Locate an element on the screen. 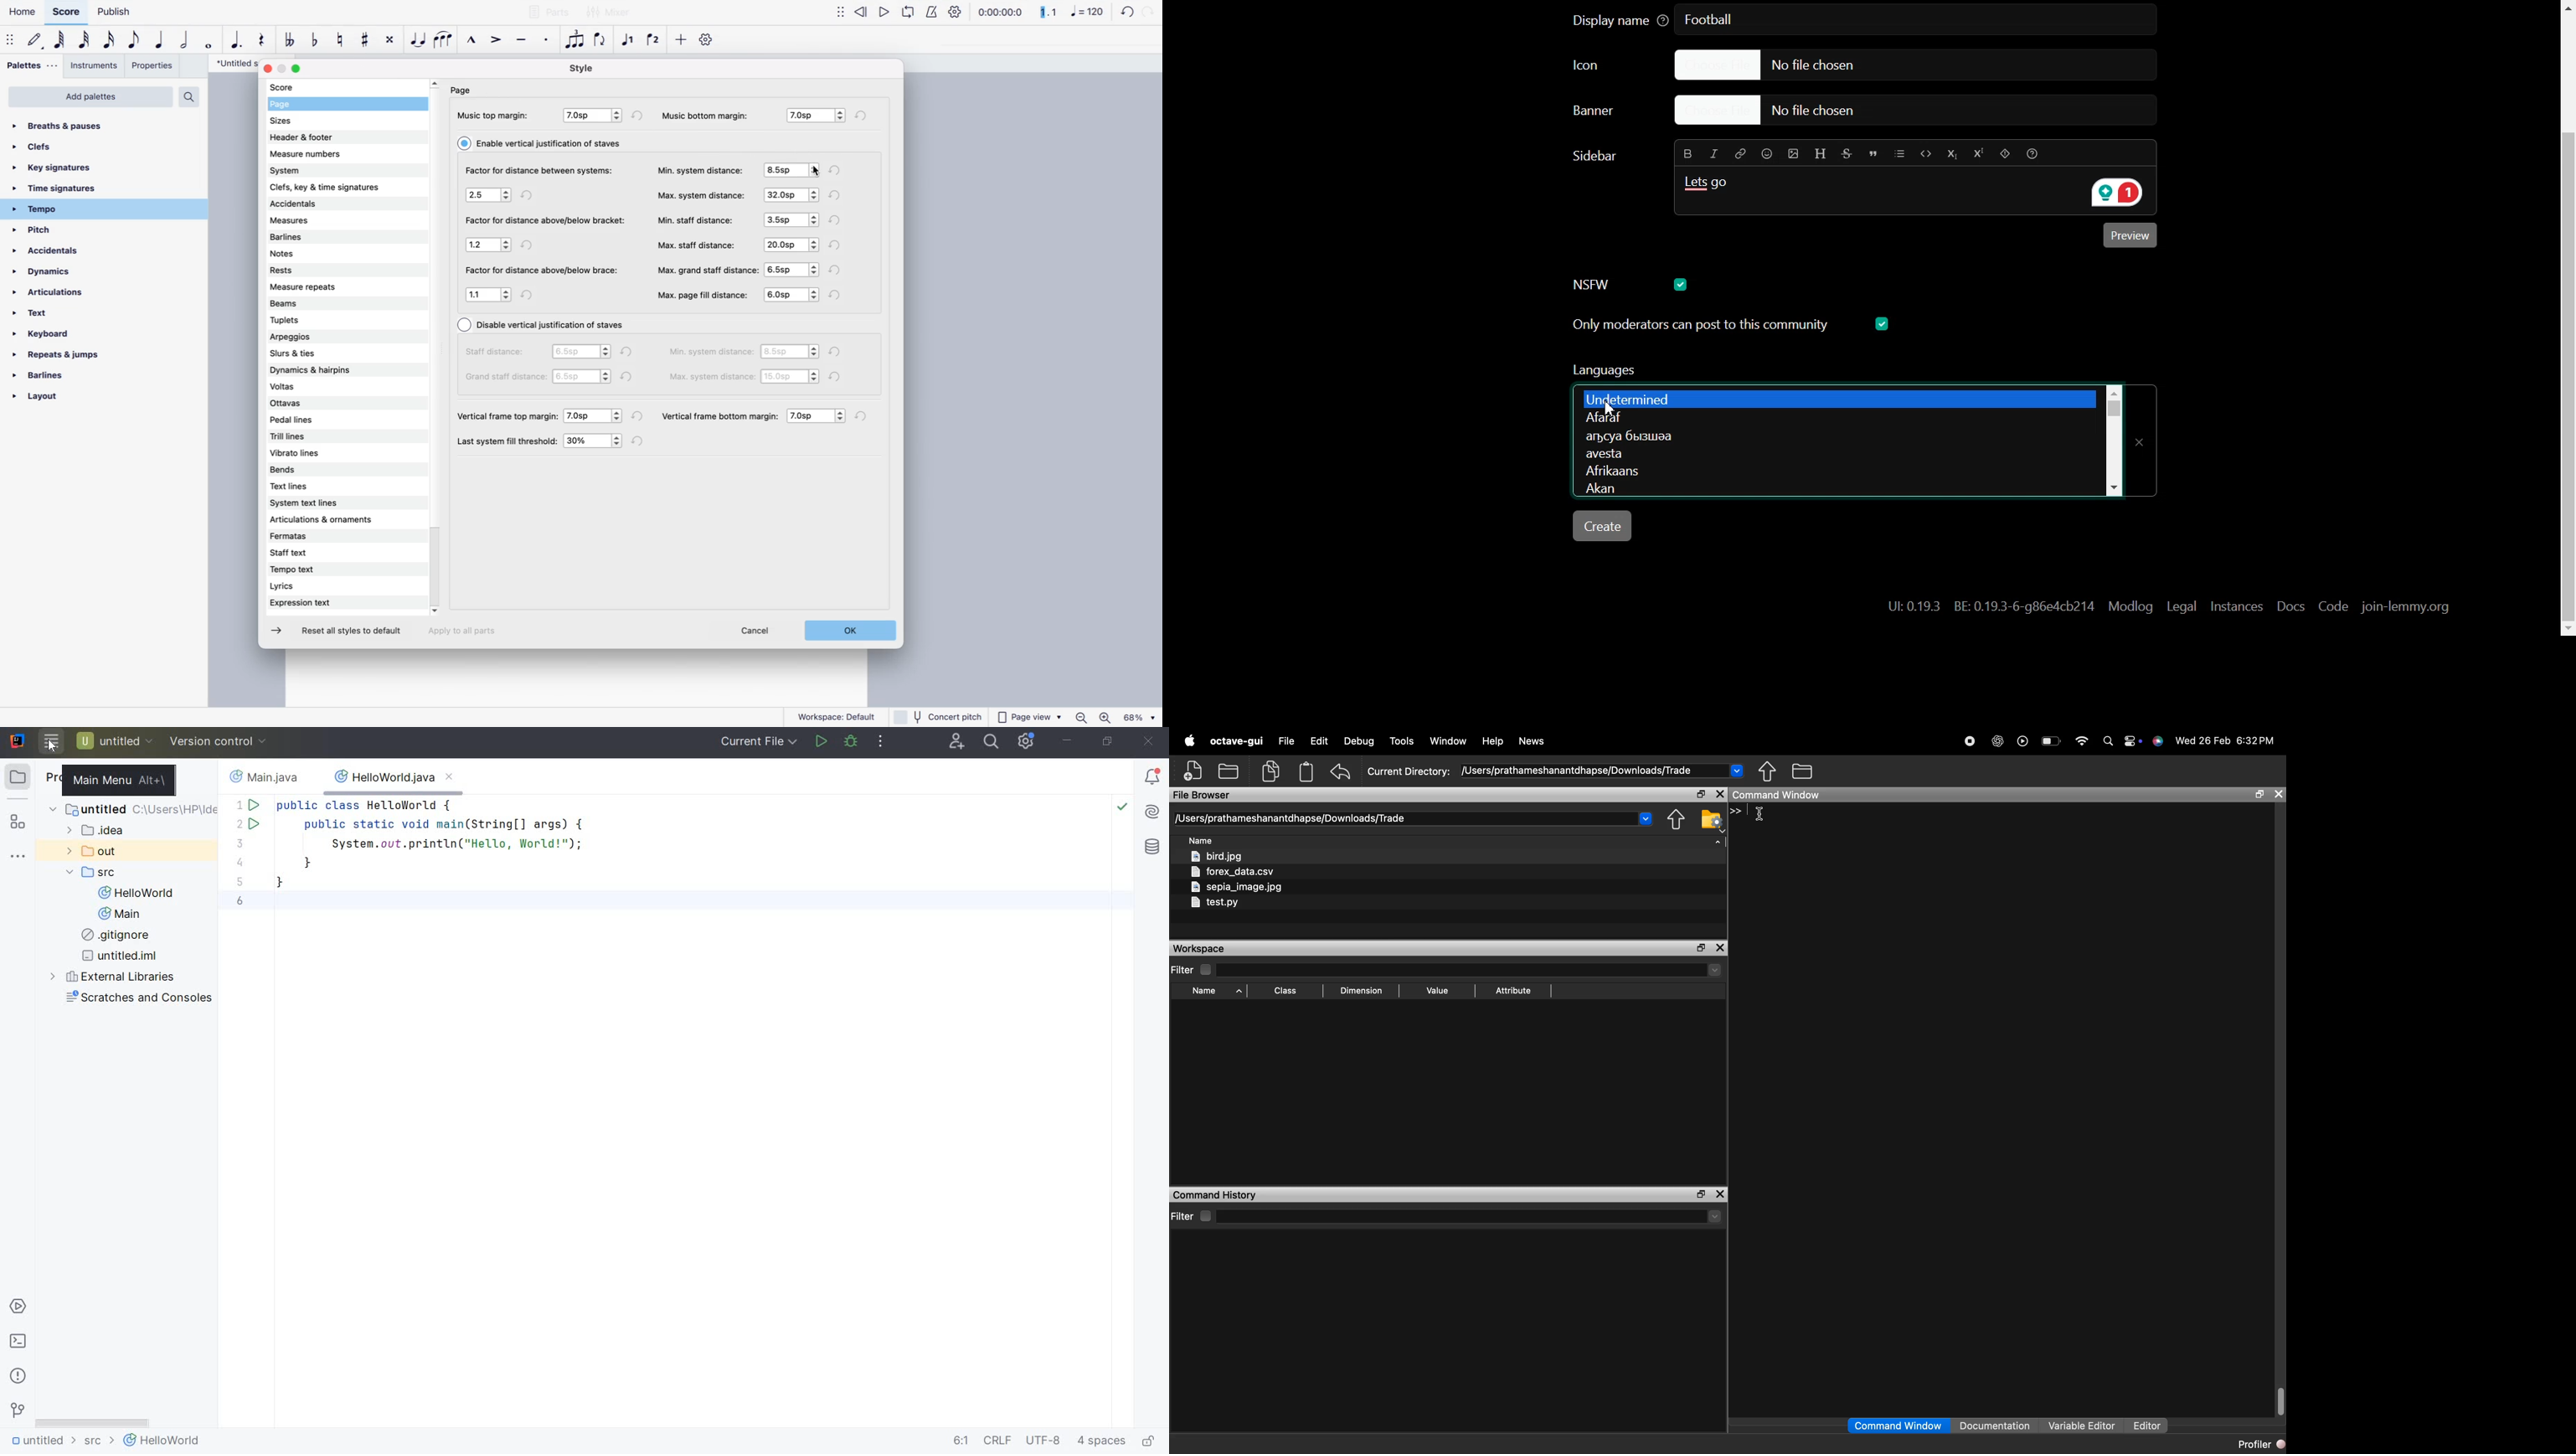  repeats & jumps is located at coordinates (57, 356).